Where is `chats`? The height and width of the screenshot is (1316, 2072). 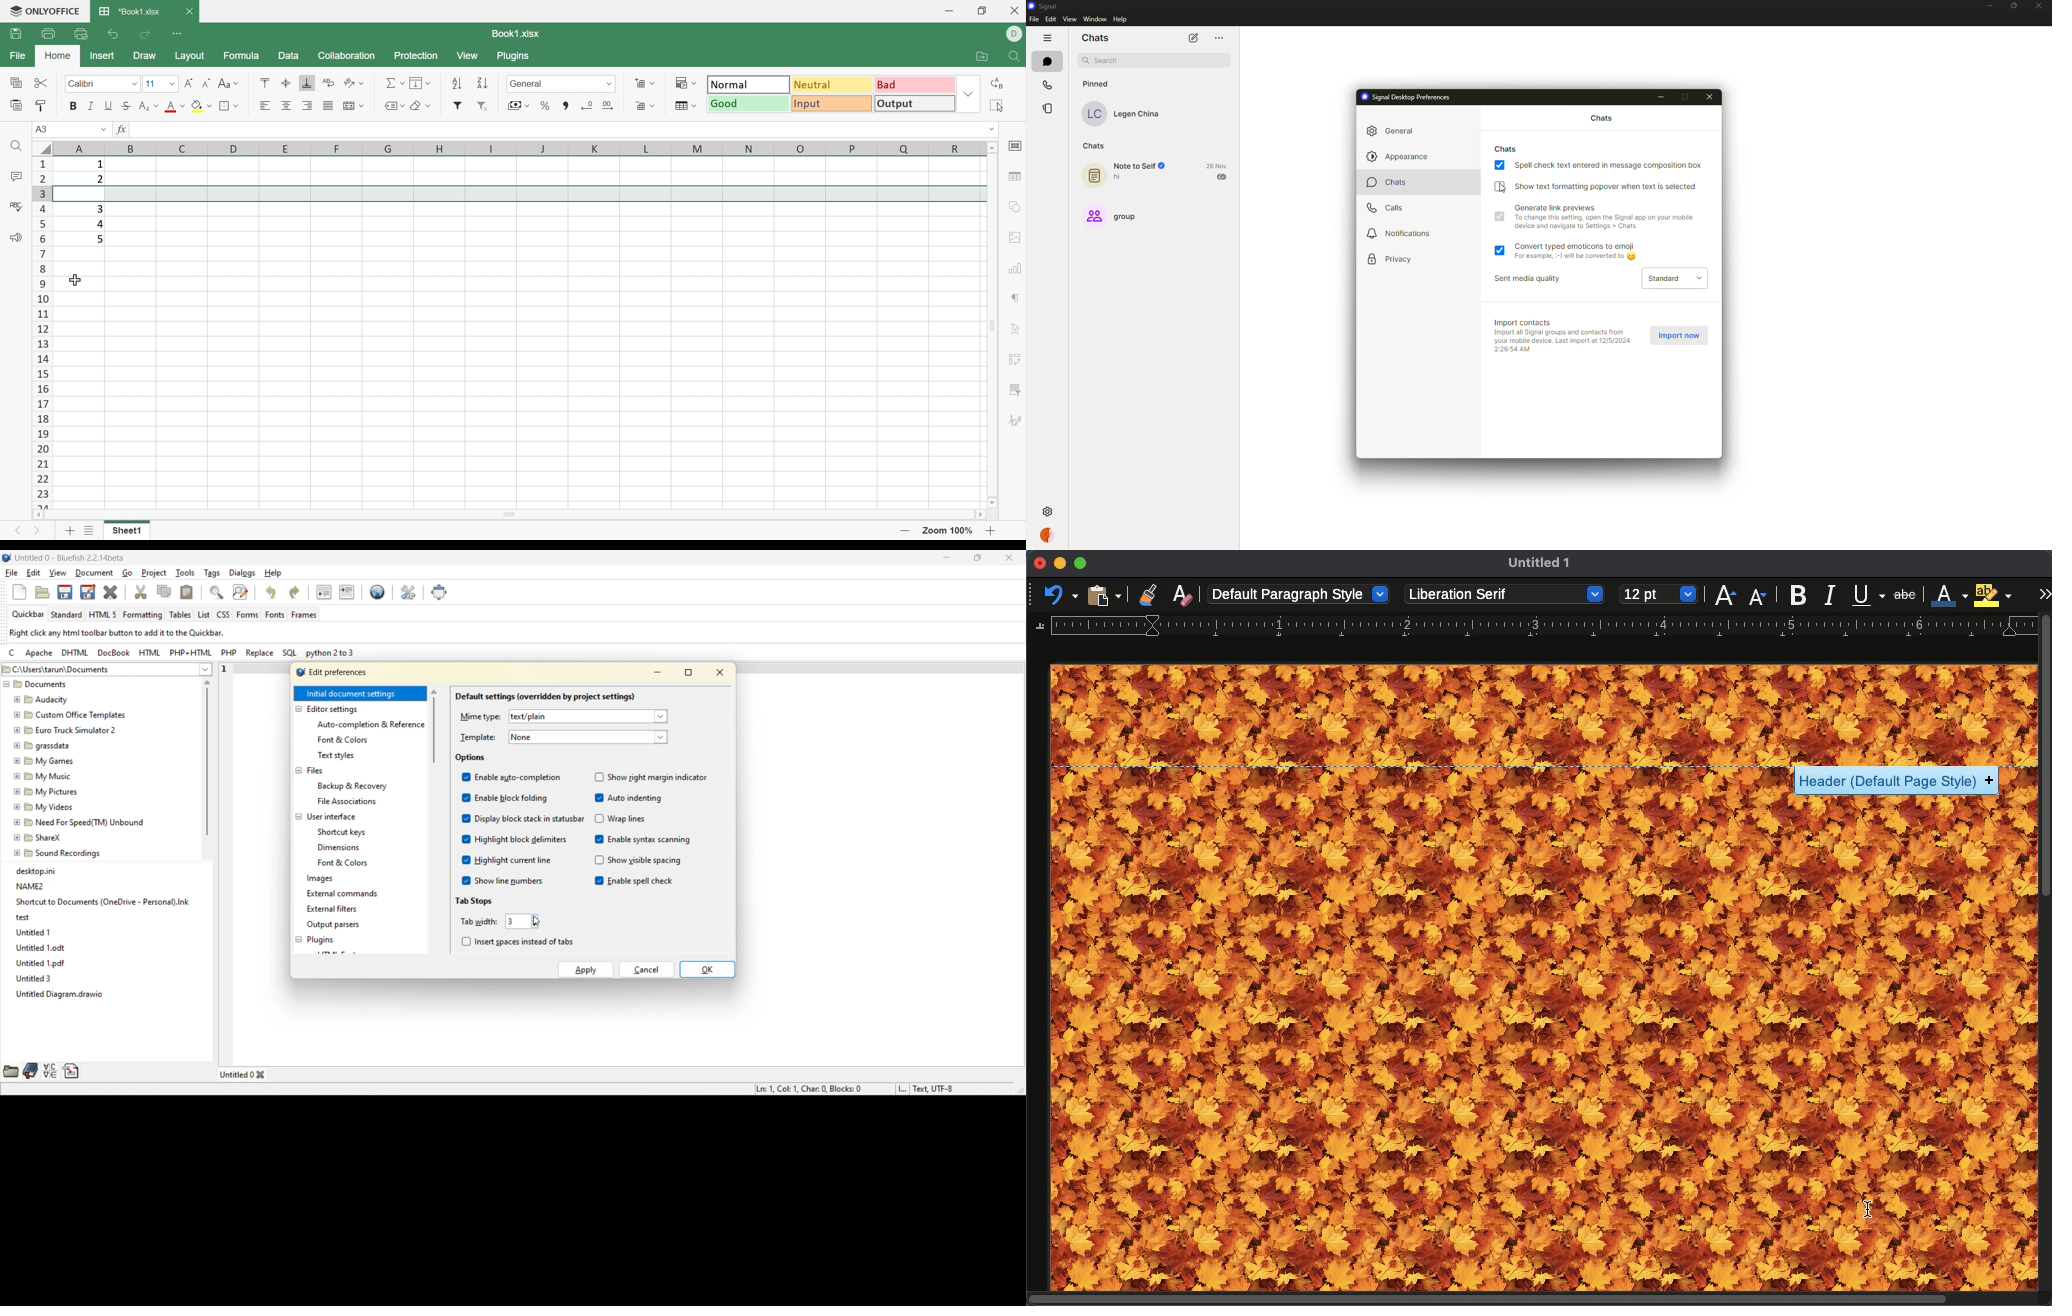
chats is located at coordinates (1046, 61).